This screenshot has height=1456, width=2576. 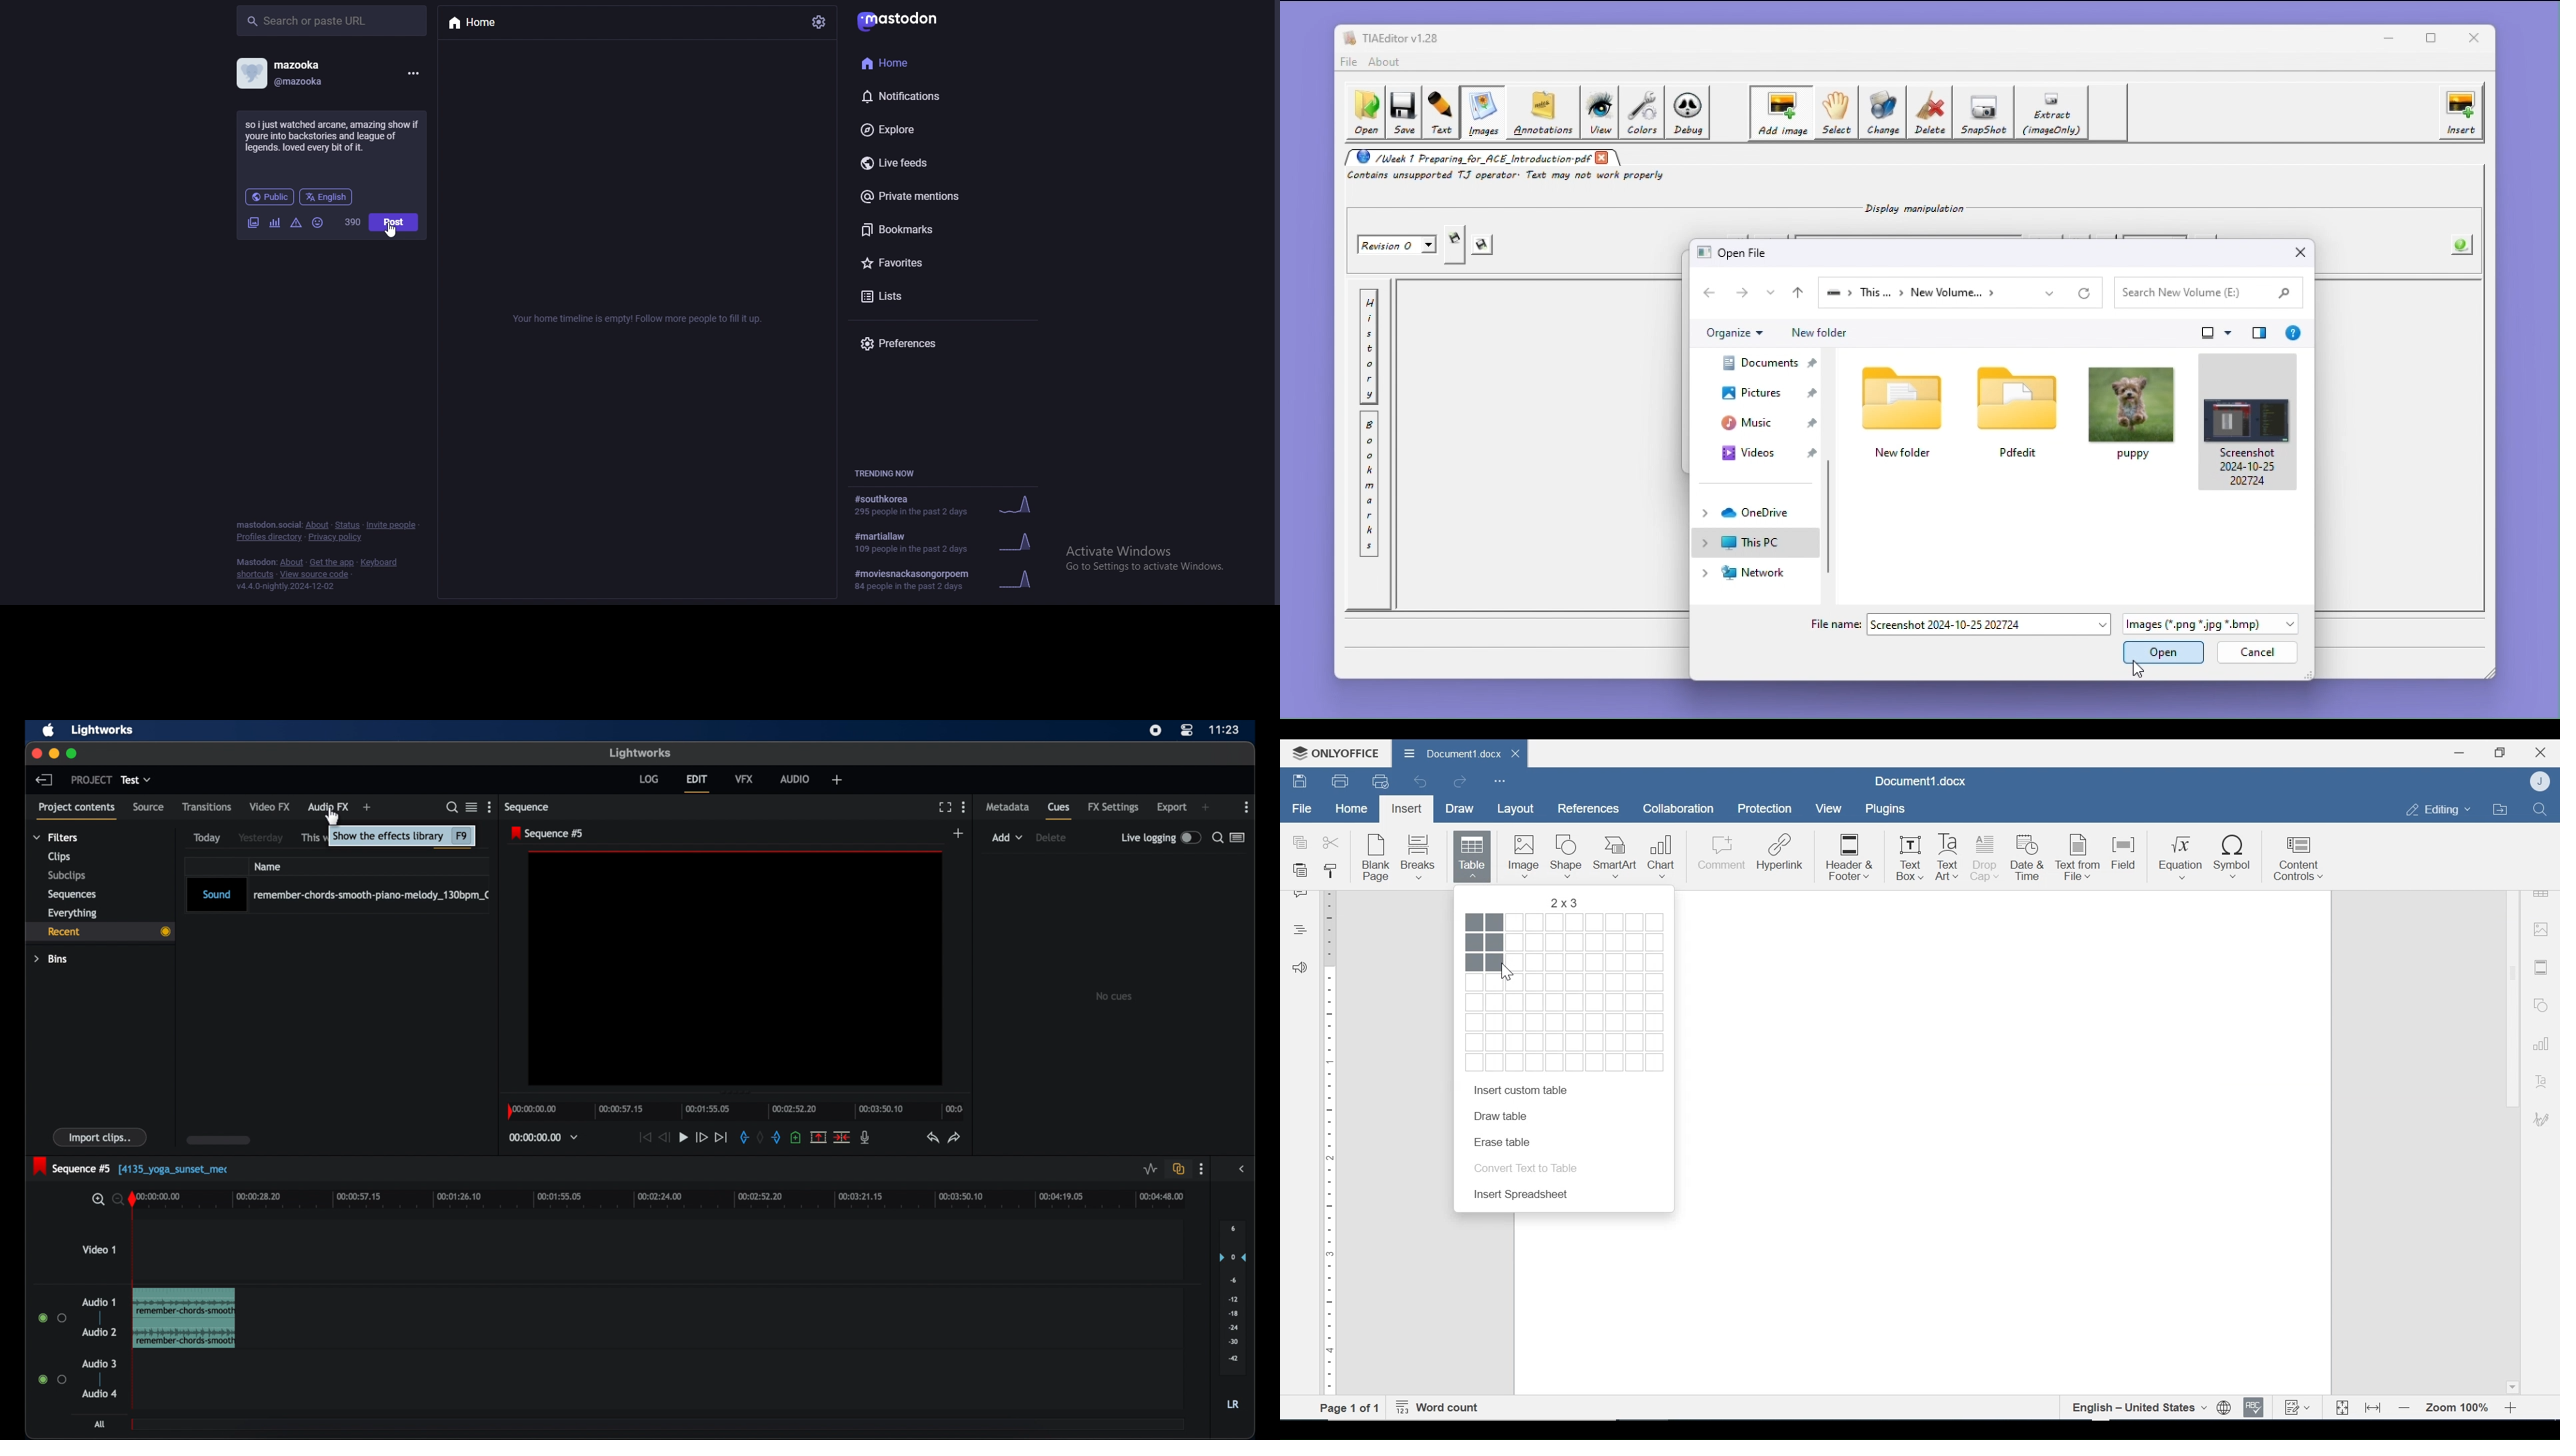 What do you see at coordinates (931, 1137) in the screenshot?
I see `undo` at bounding box center [931, 1137].